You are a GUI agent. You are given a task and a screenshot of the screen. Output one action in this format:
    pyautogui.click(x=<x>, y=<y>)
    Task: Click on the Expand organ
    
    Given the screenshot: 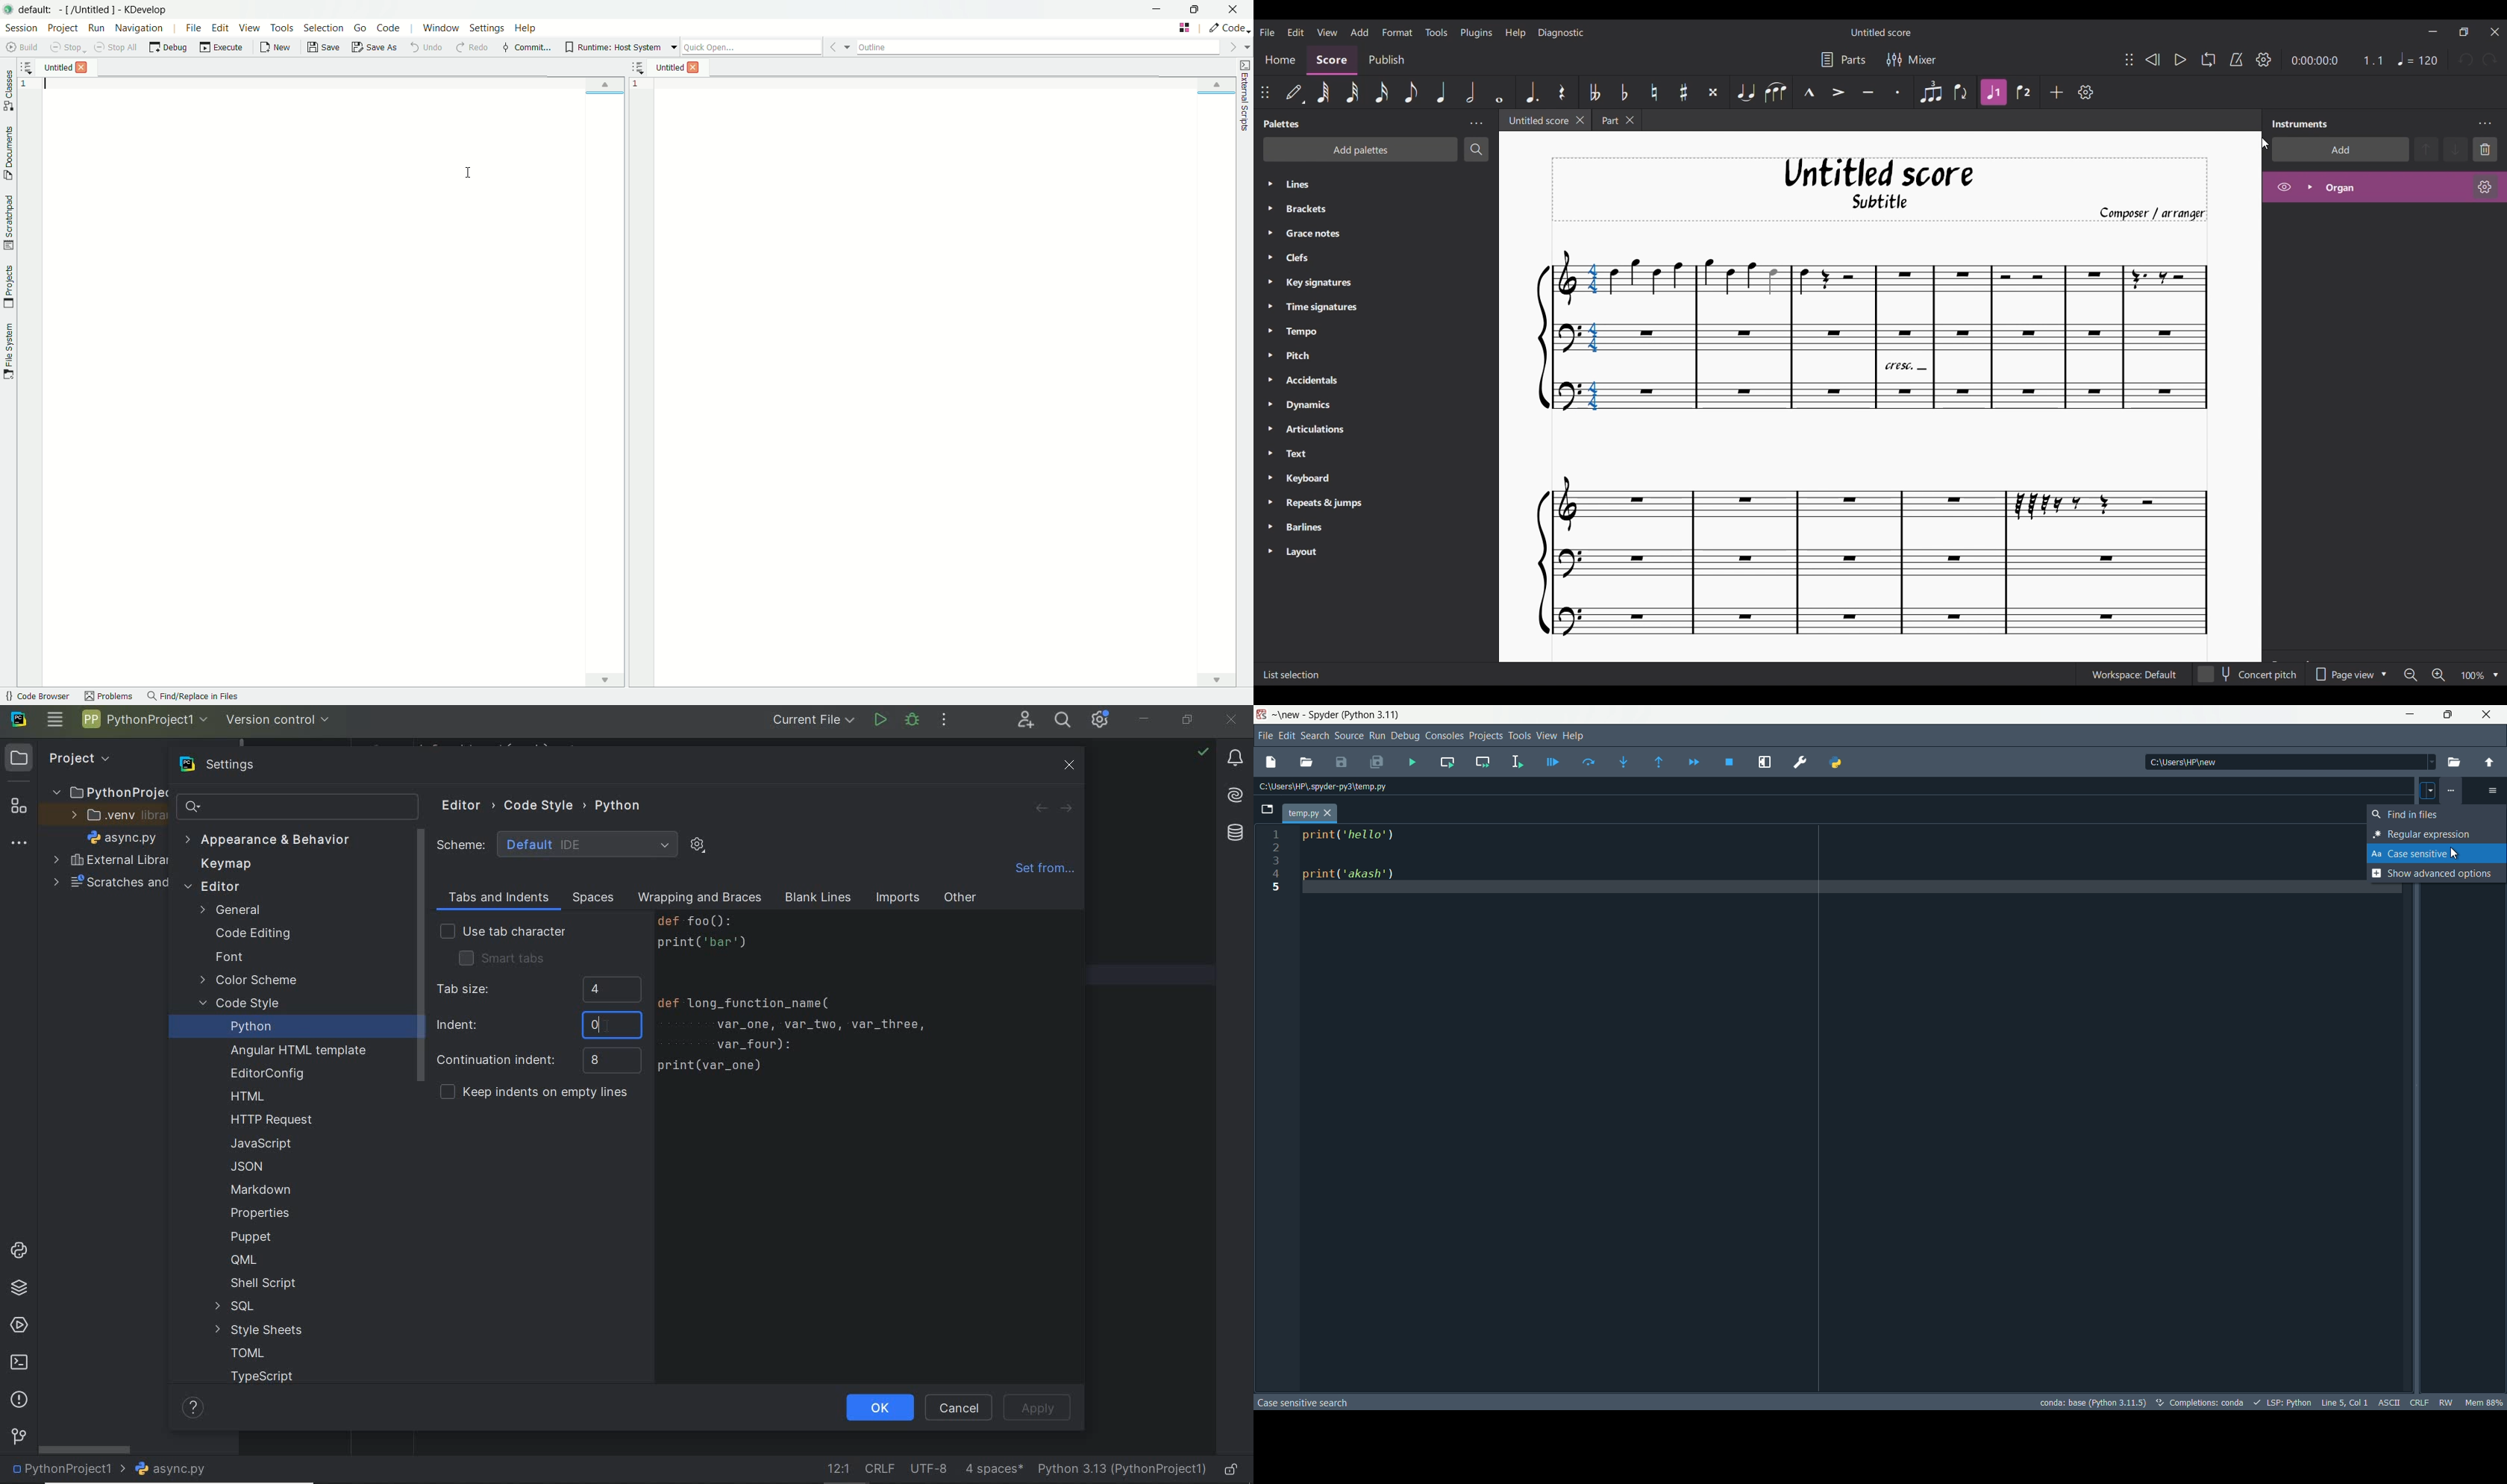 What is the action you would take?
    pyautogui.click(x=2310, y=187)
    